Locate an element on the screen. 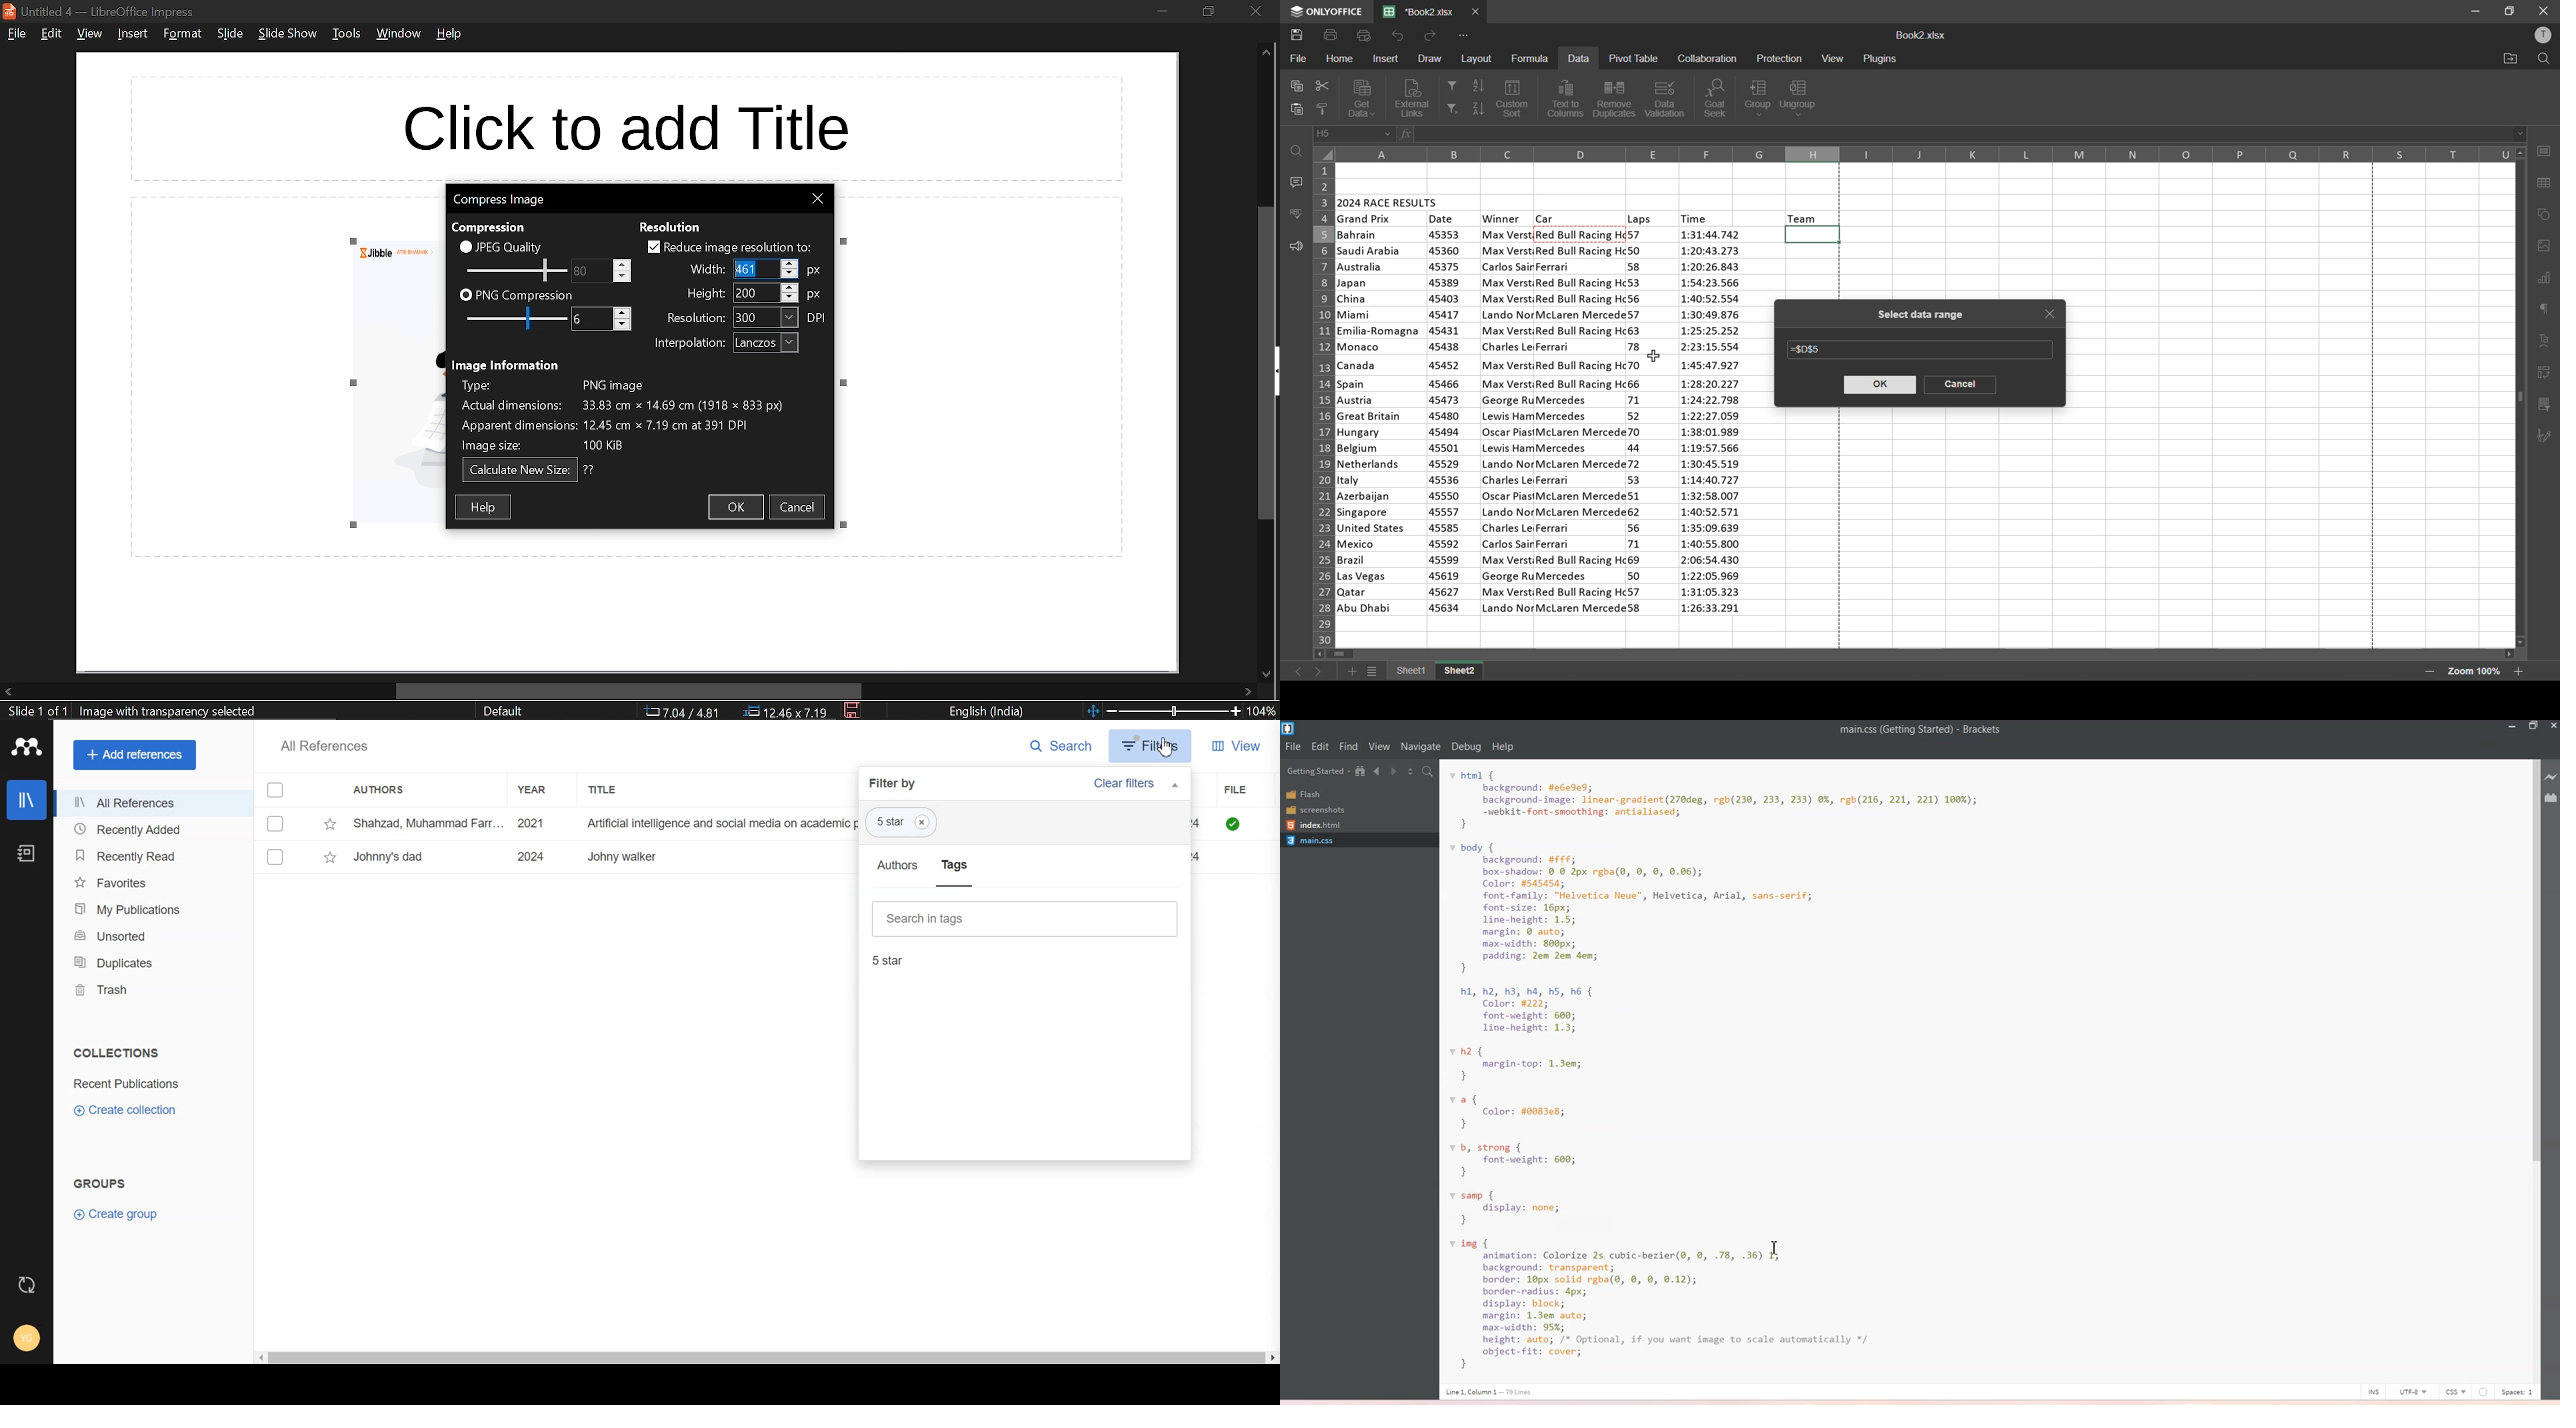 The width and height of the screenshot is (2576, 1428). file is located at coordinates (16, 35).